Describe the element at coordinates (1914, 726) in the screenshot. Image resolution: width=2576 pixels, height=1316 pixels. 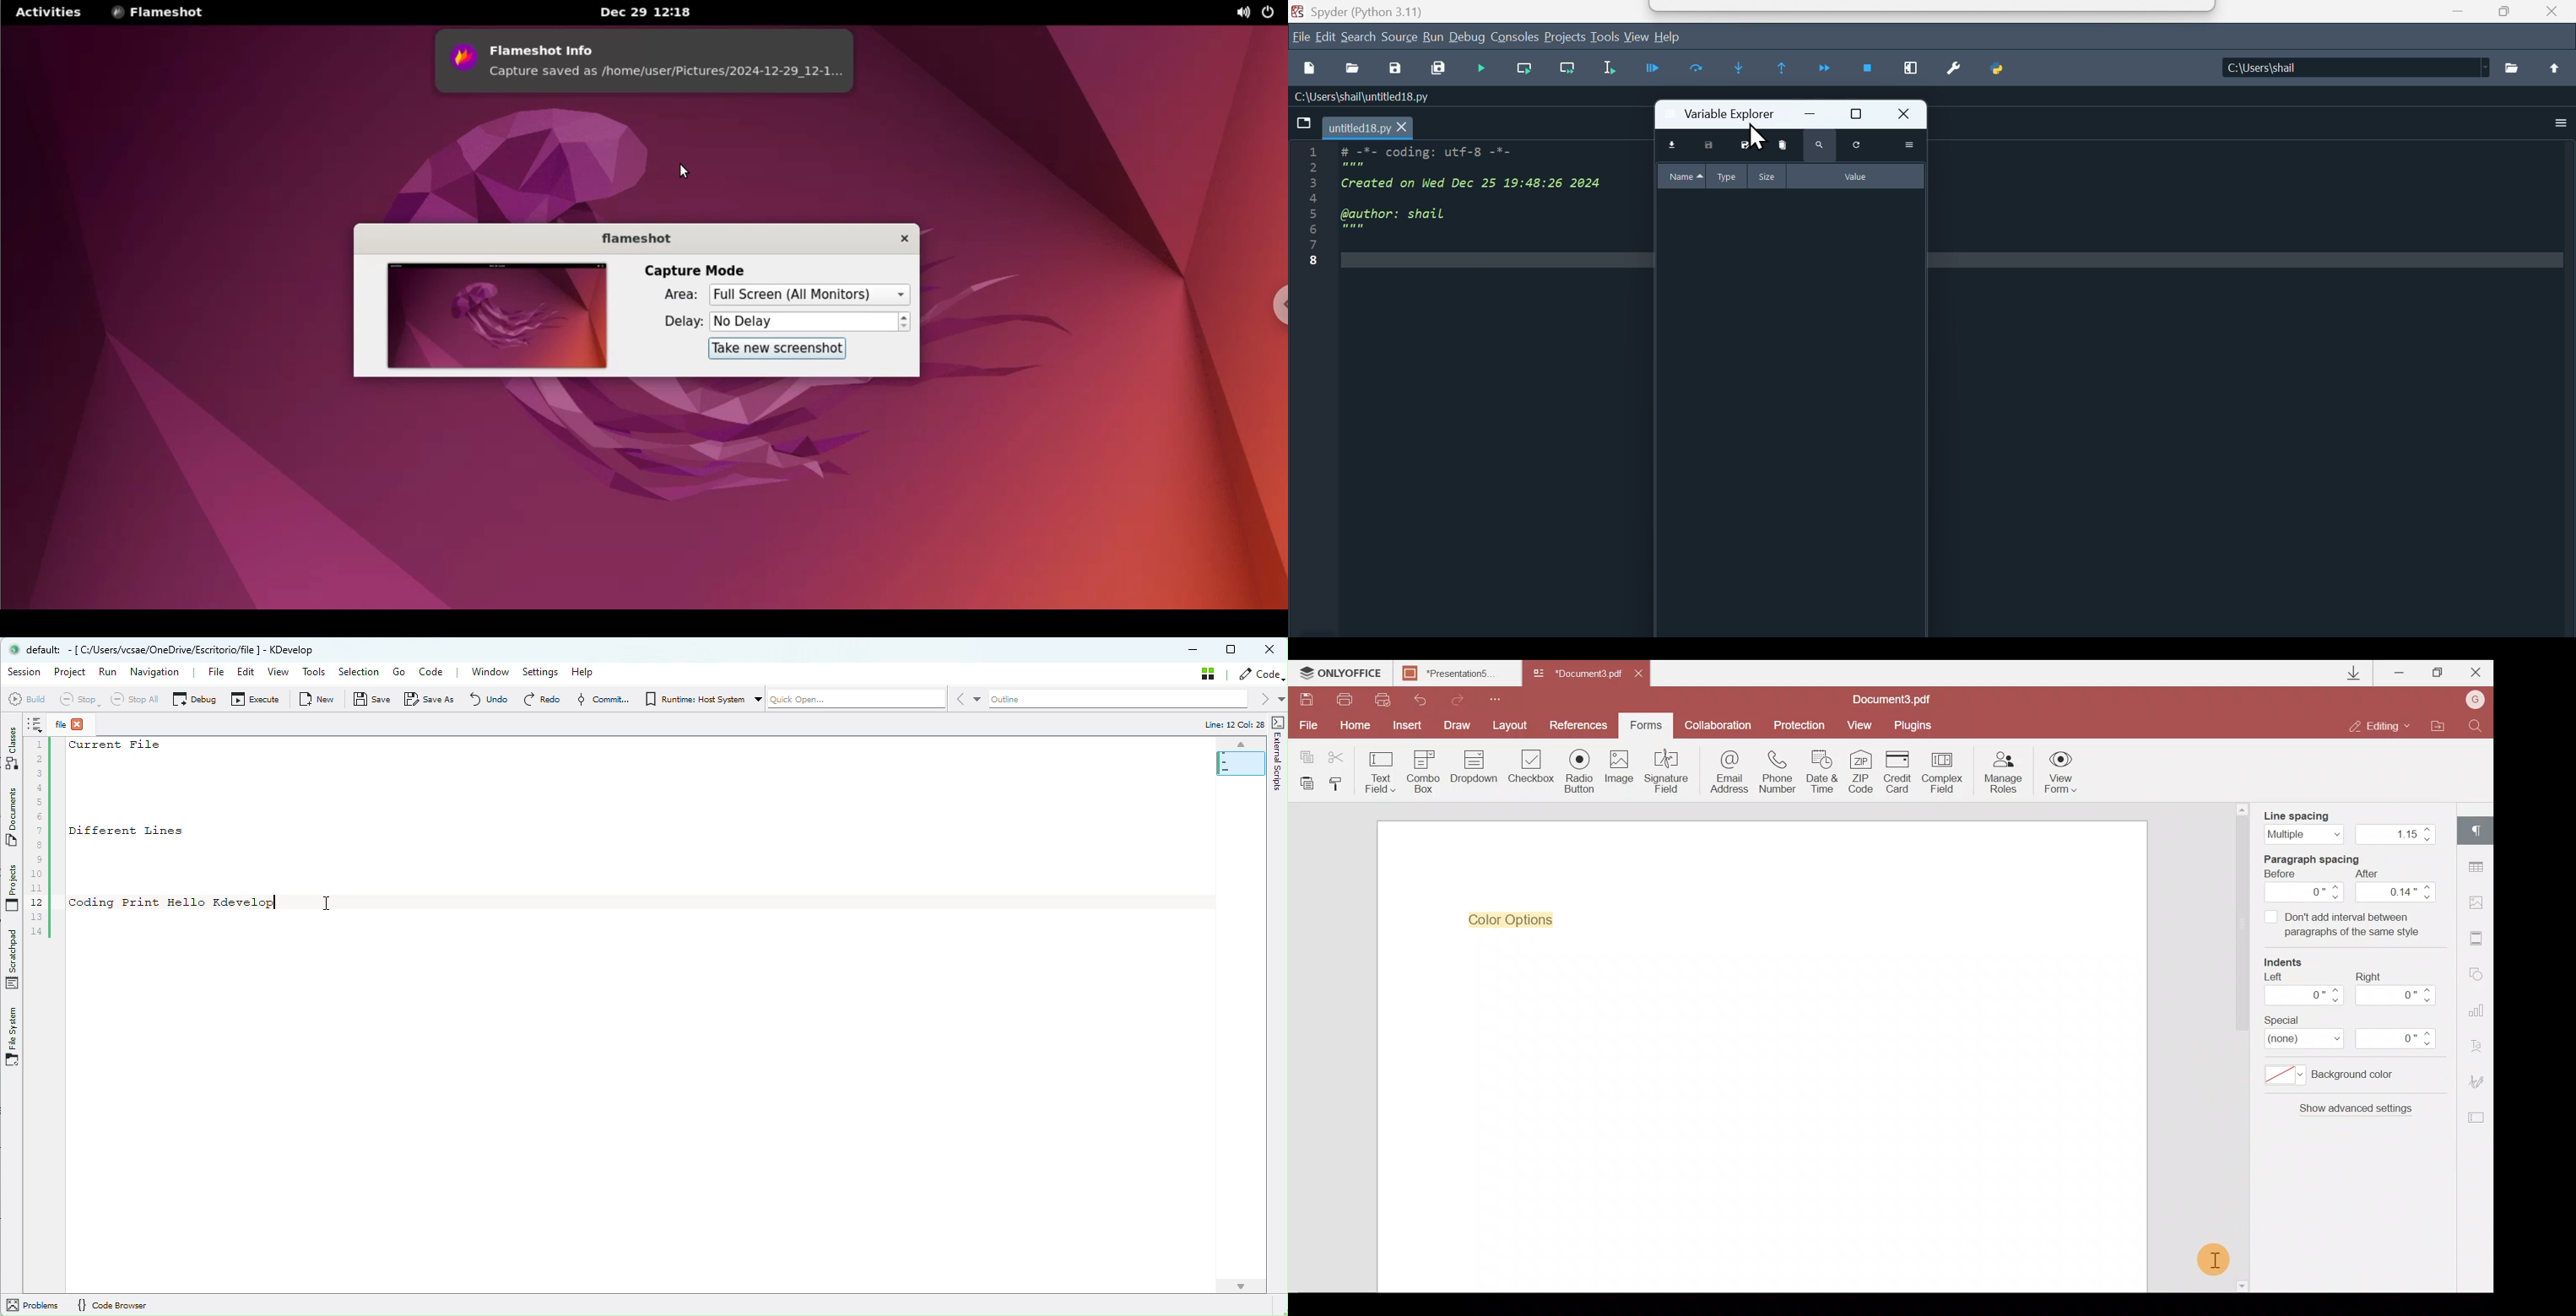
I see `Plugins` at that location.